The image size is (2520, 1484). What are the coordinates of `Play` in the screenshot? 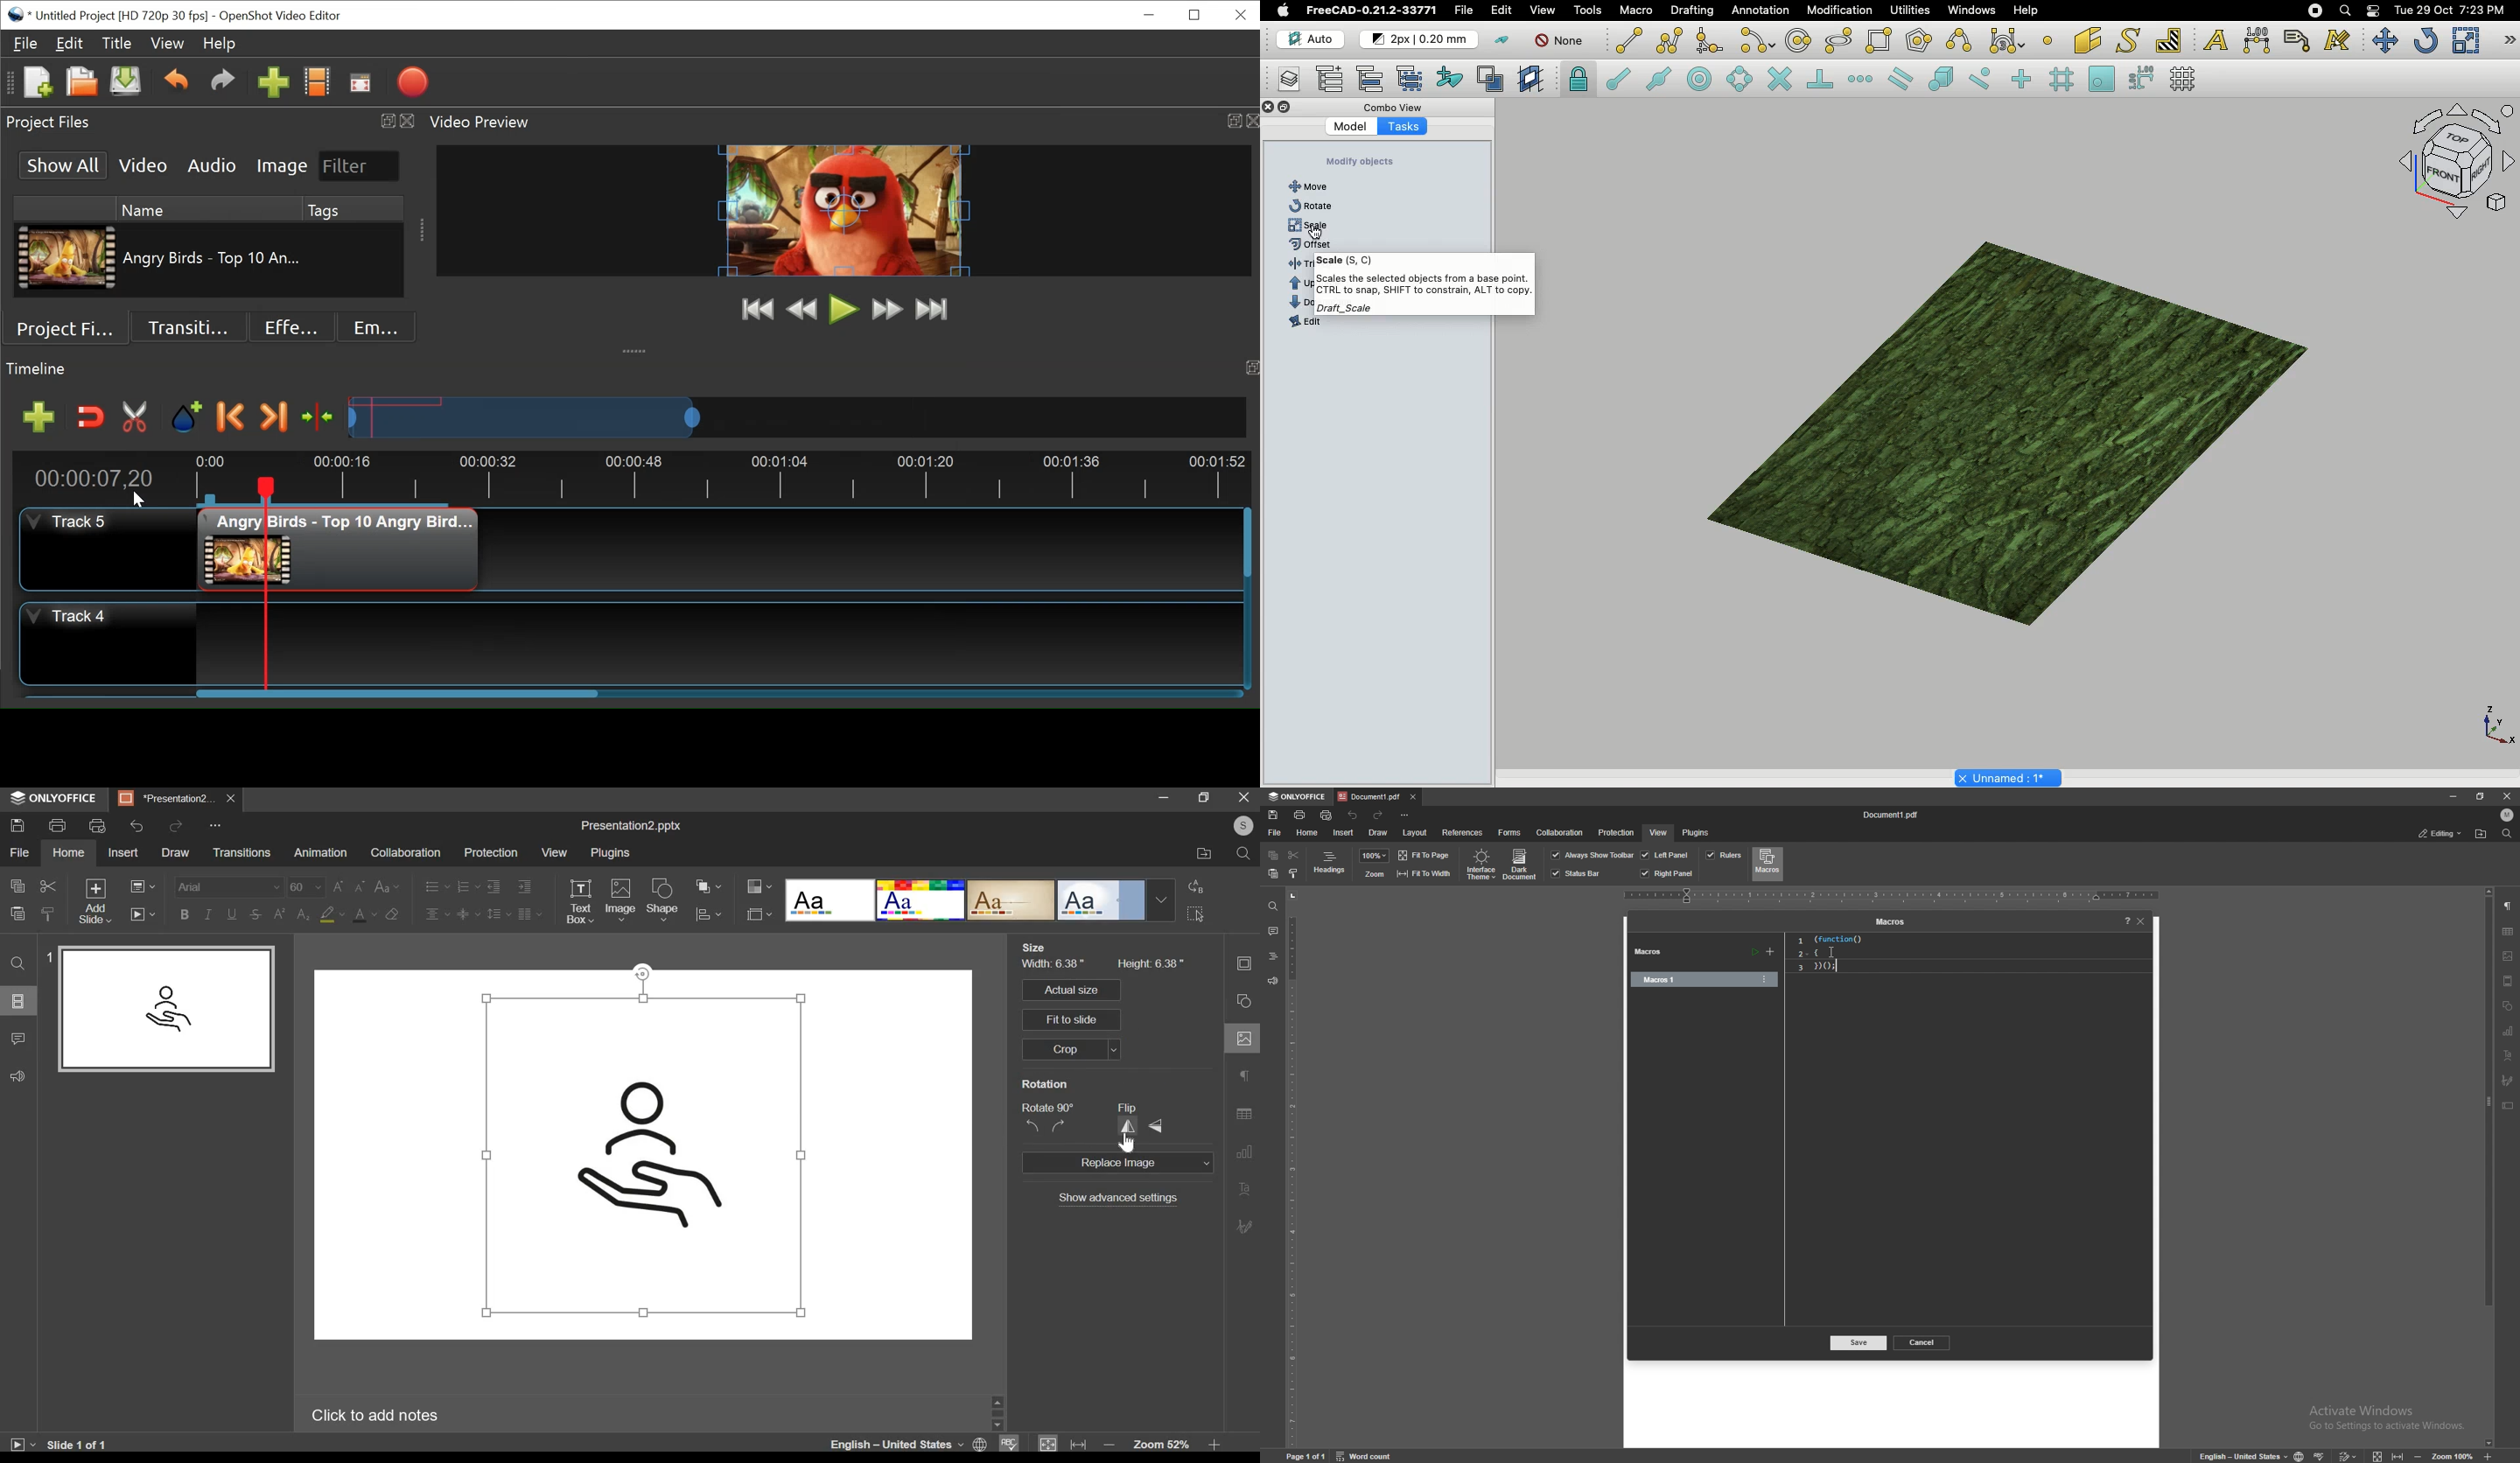 It's located at (844, 309).